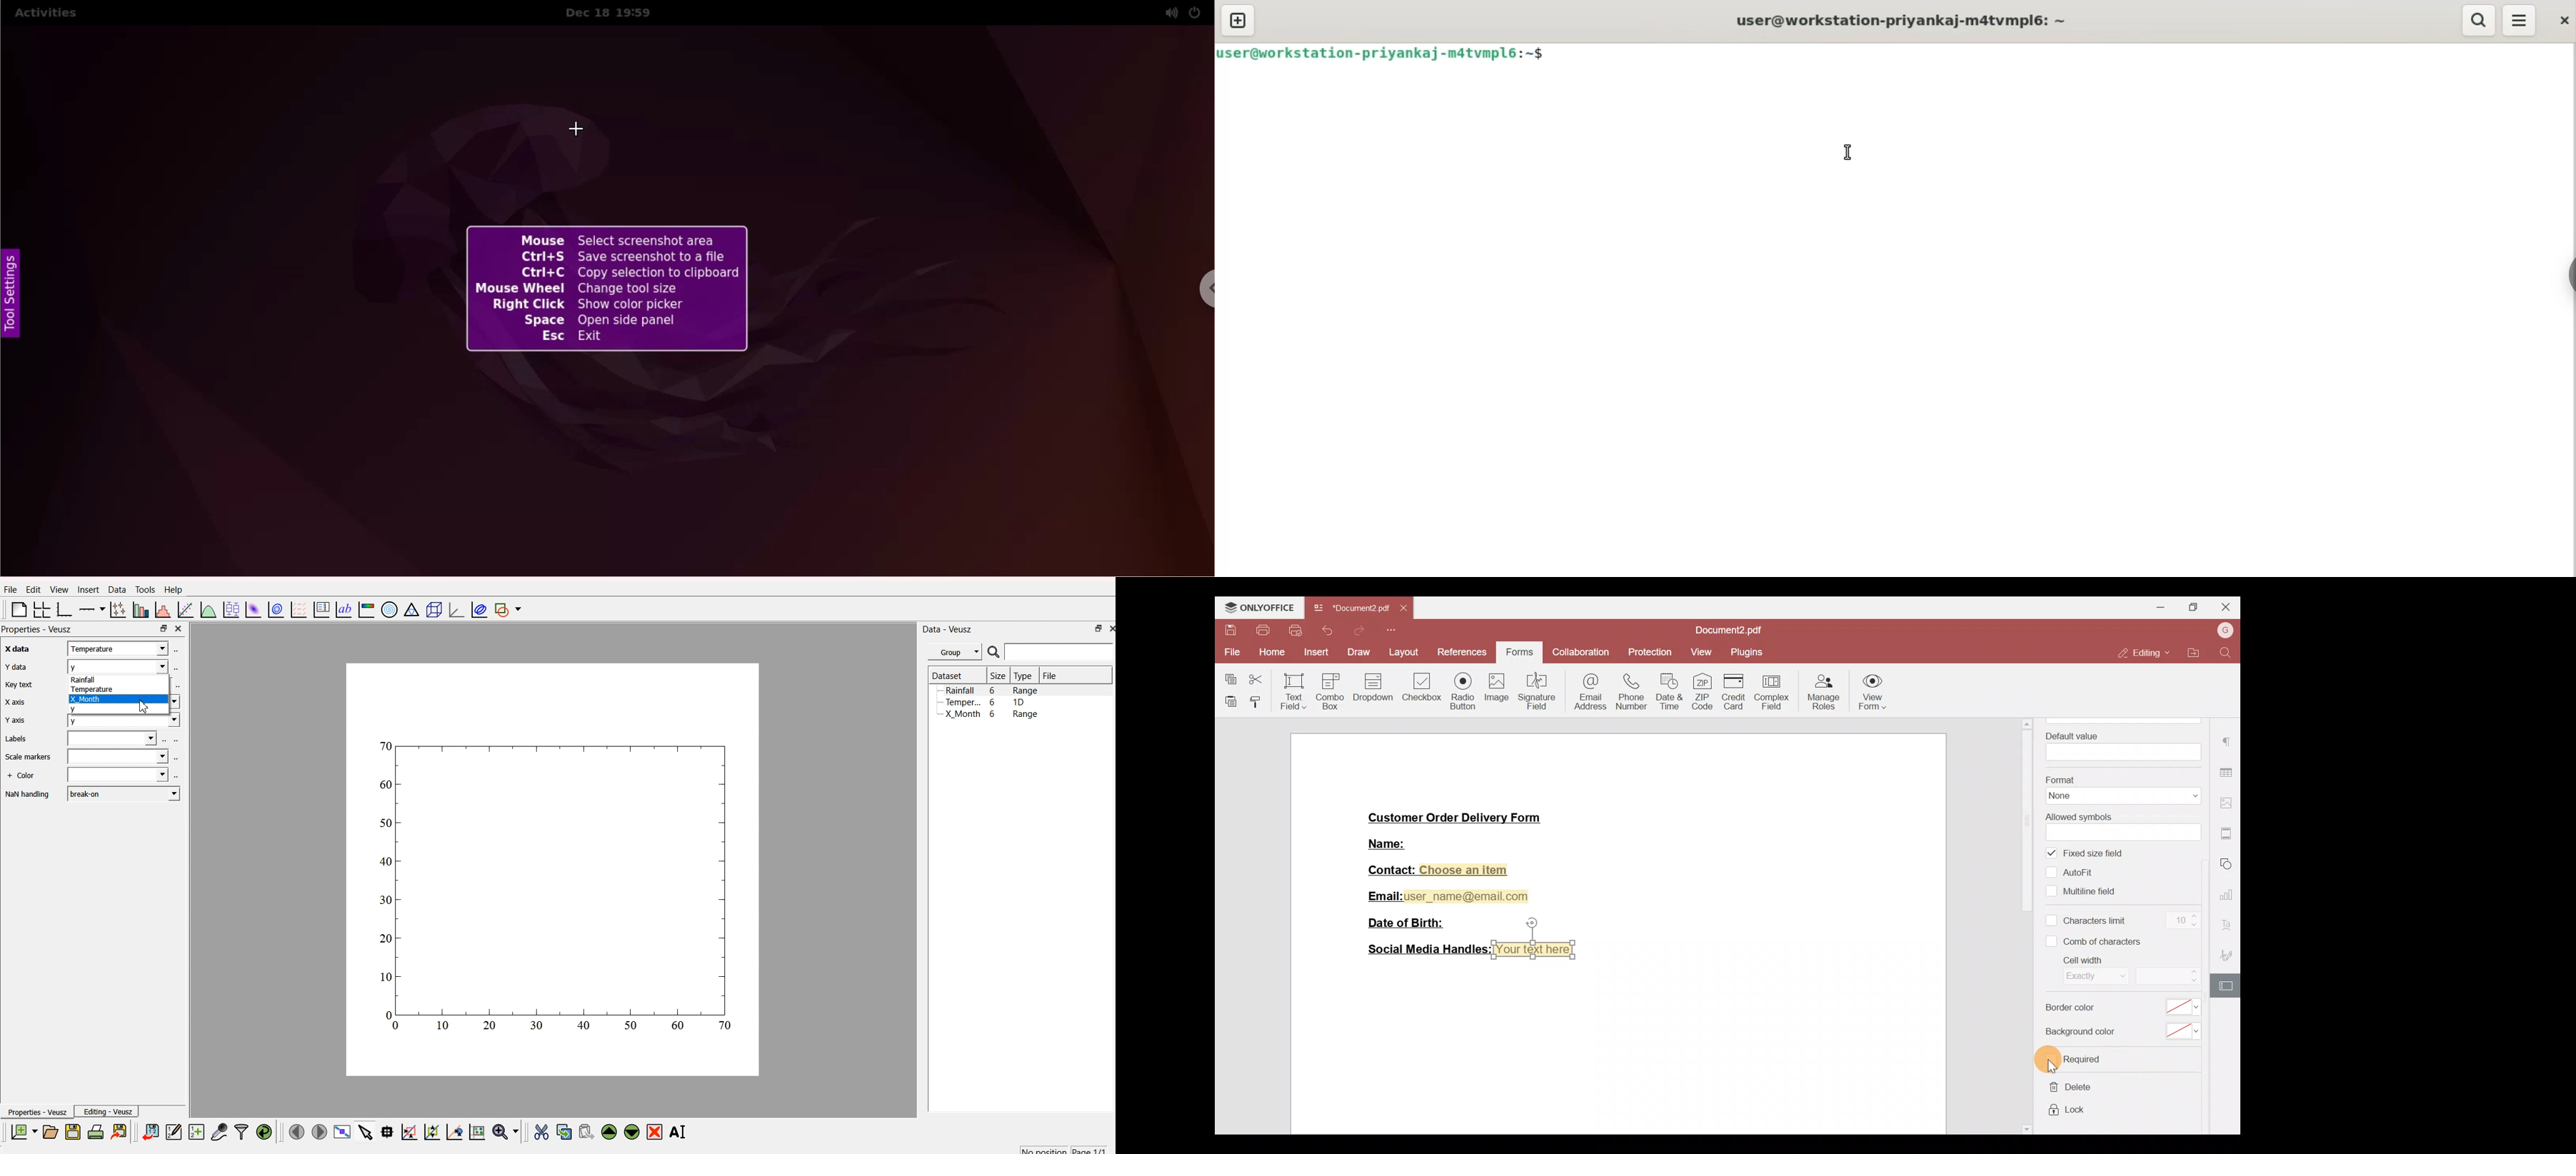 The width and height of the screenshot is (2576, 1176). I want to click on View form, so click(1878, 690).